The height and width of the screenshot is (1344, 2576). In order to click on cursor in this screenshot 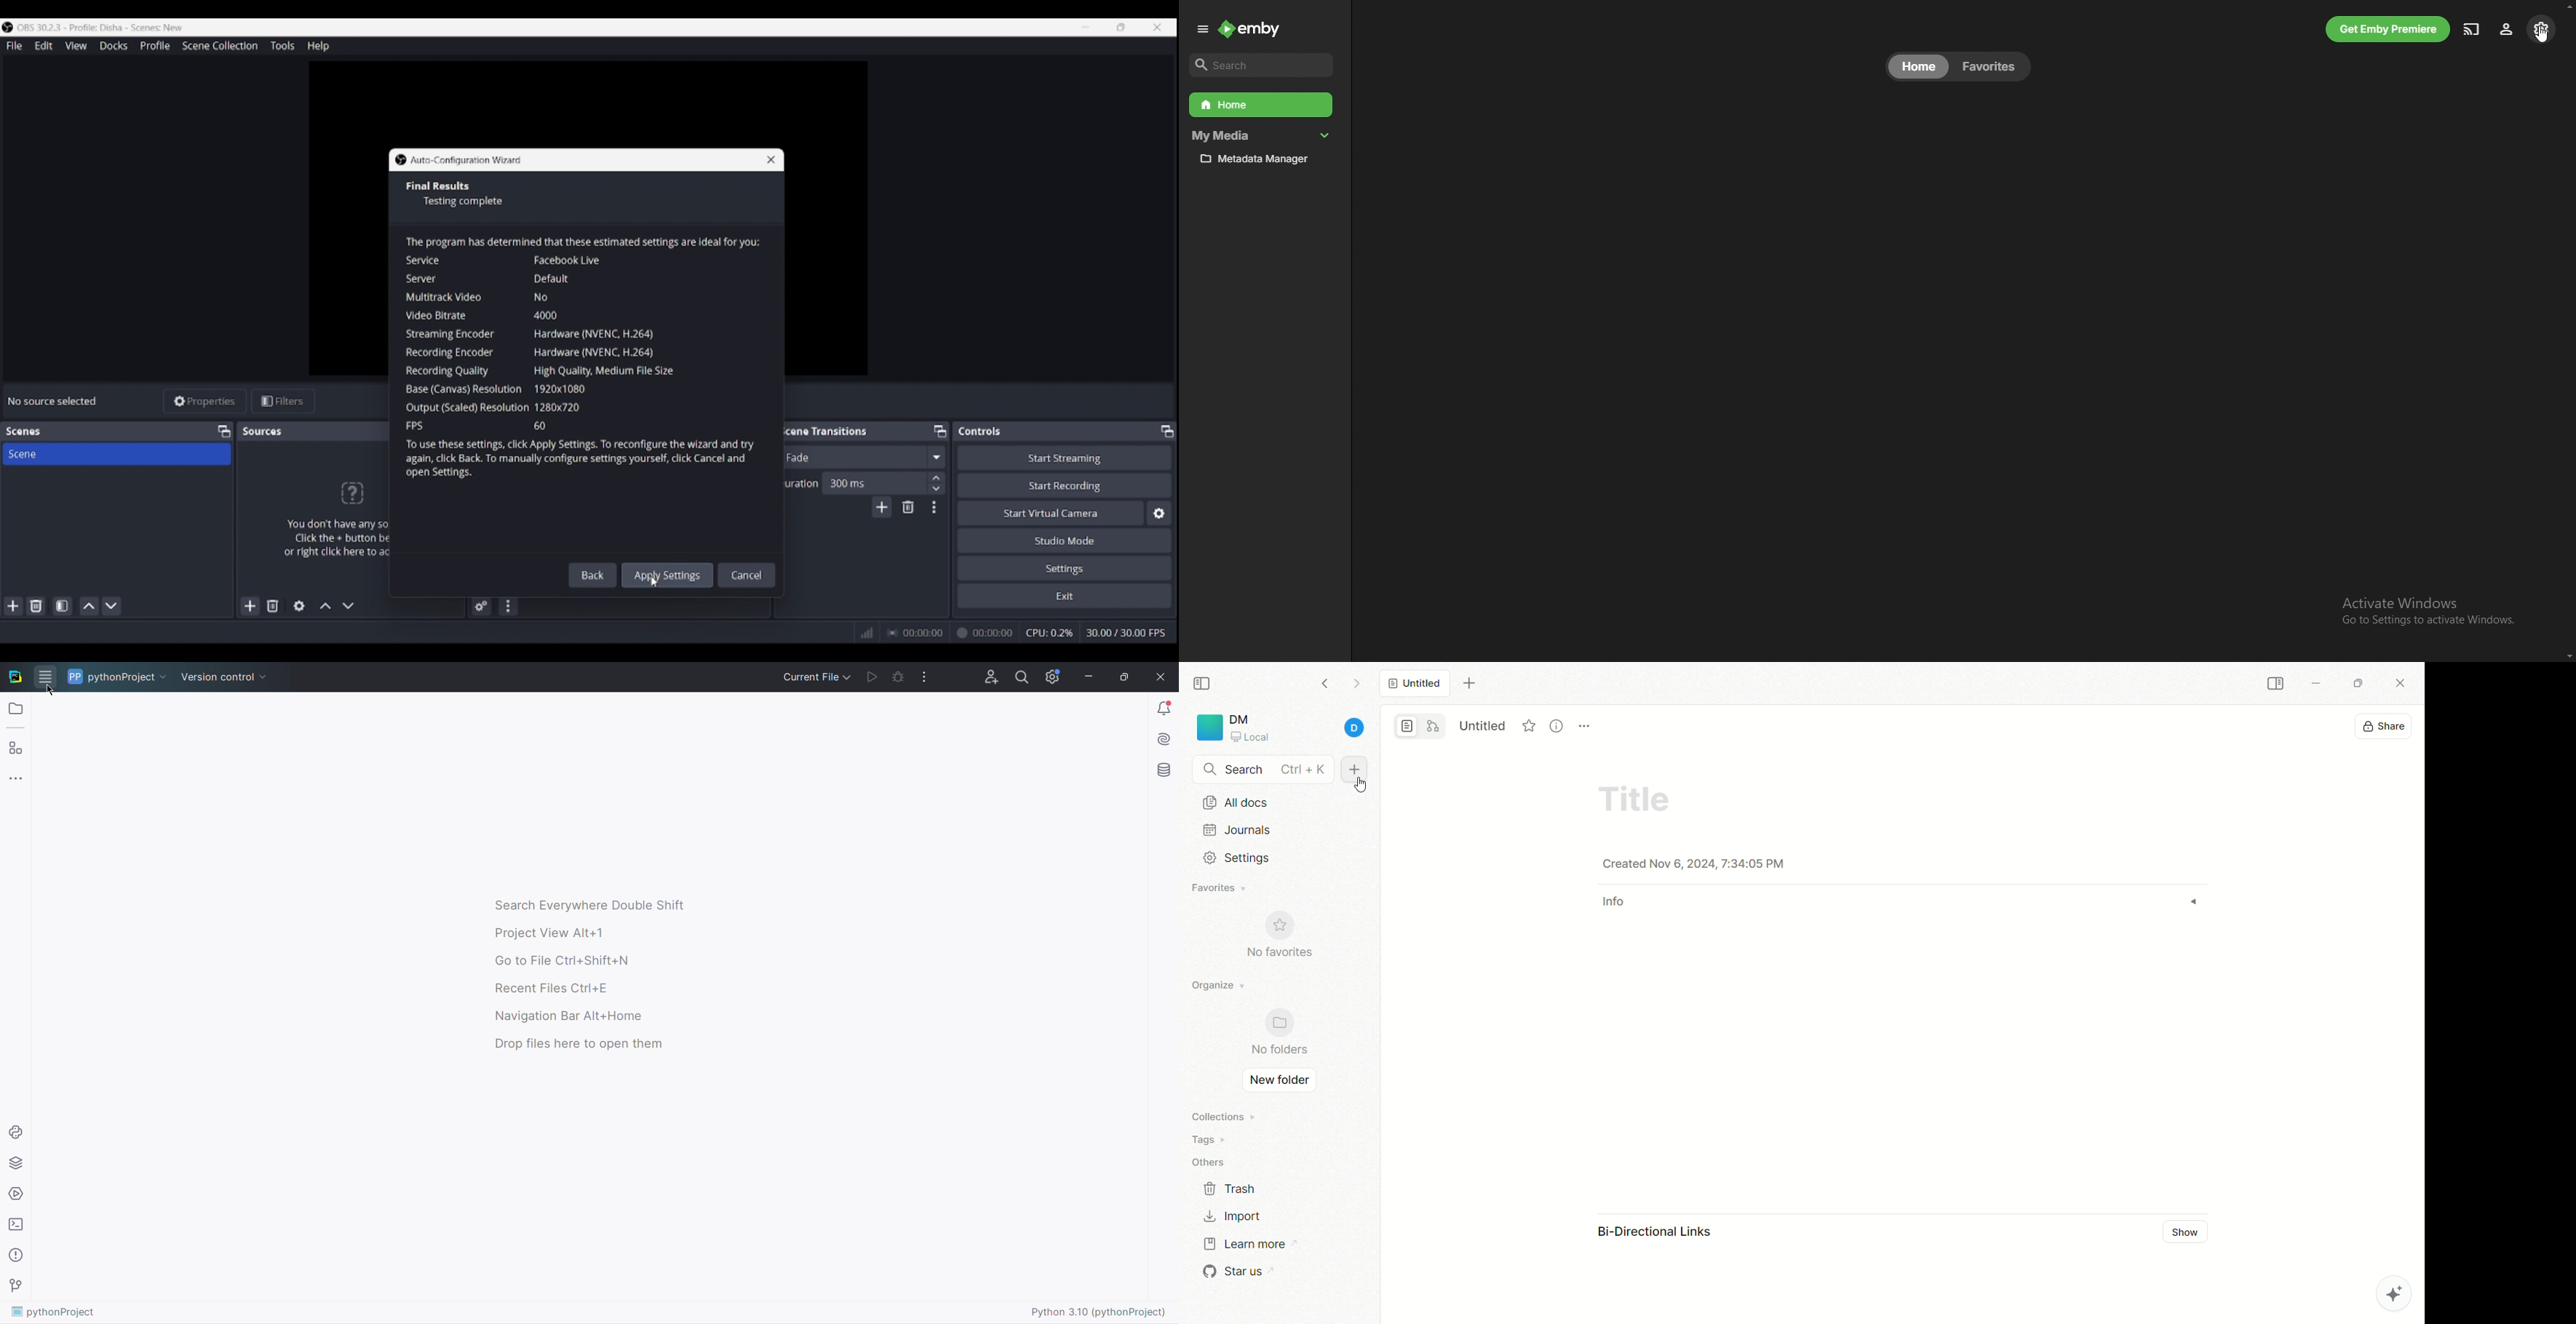, I will do `click(1361, 785)`.